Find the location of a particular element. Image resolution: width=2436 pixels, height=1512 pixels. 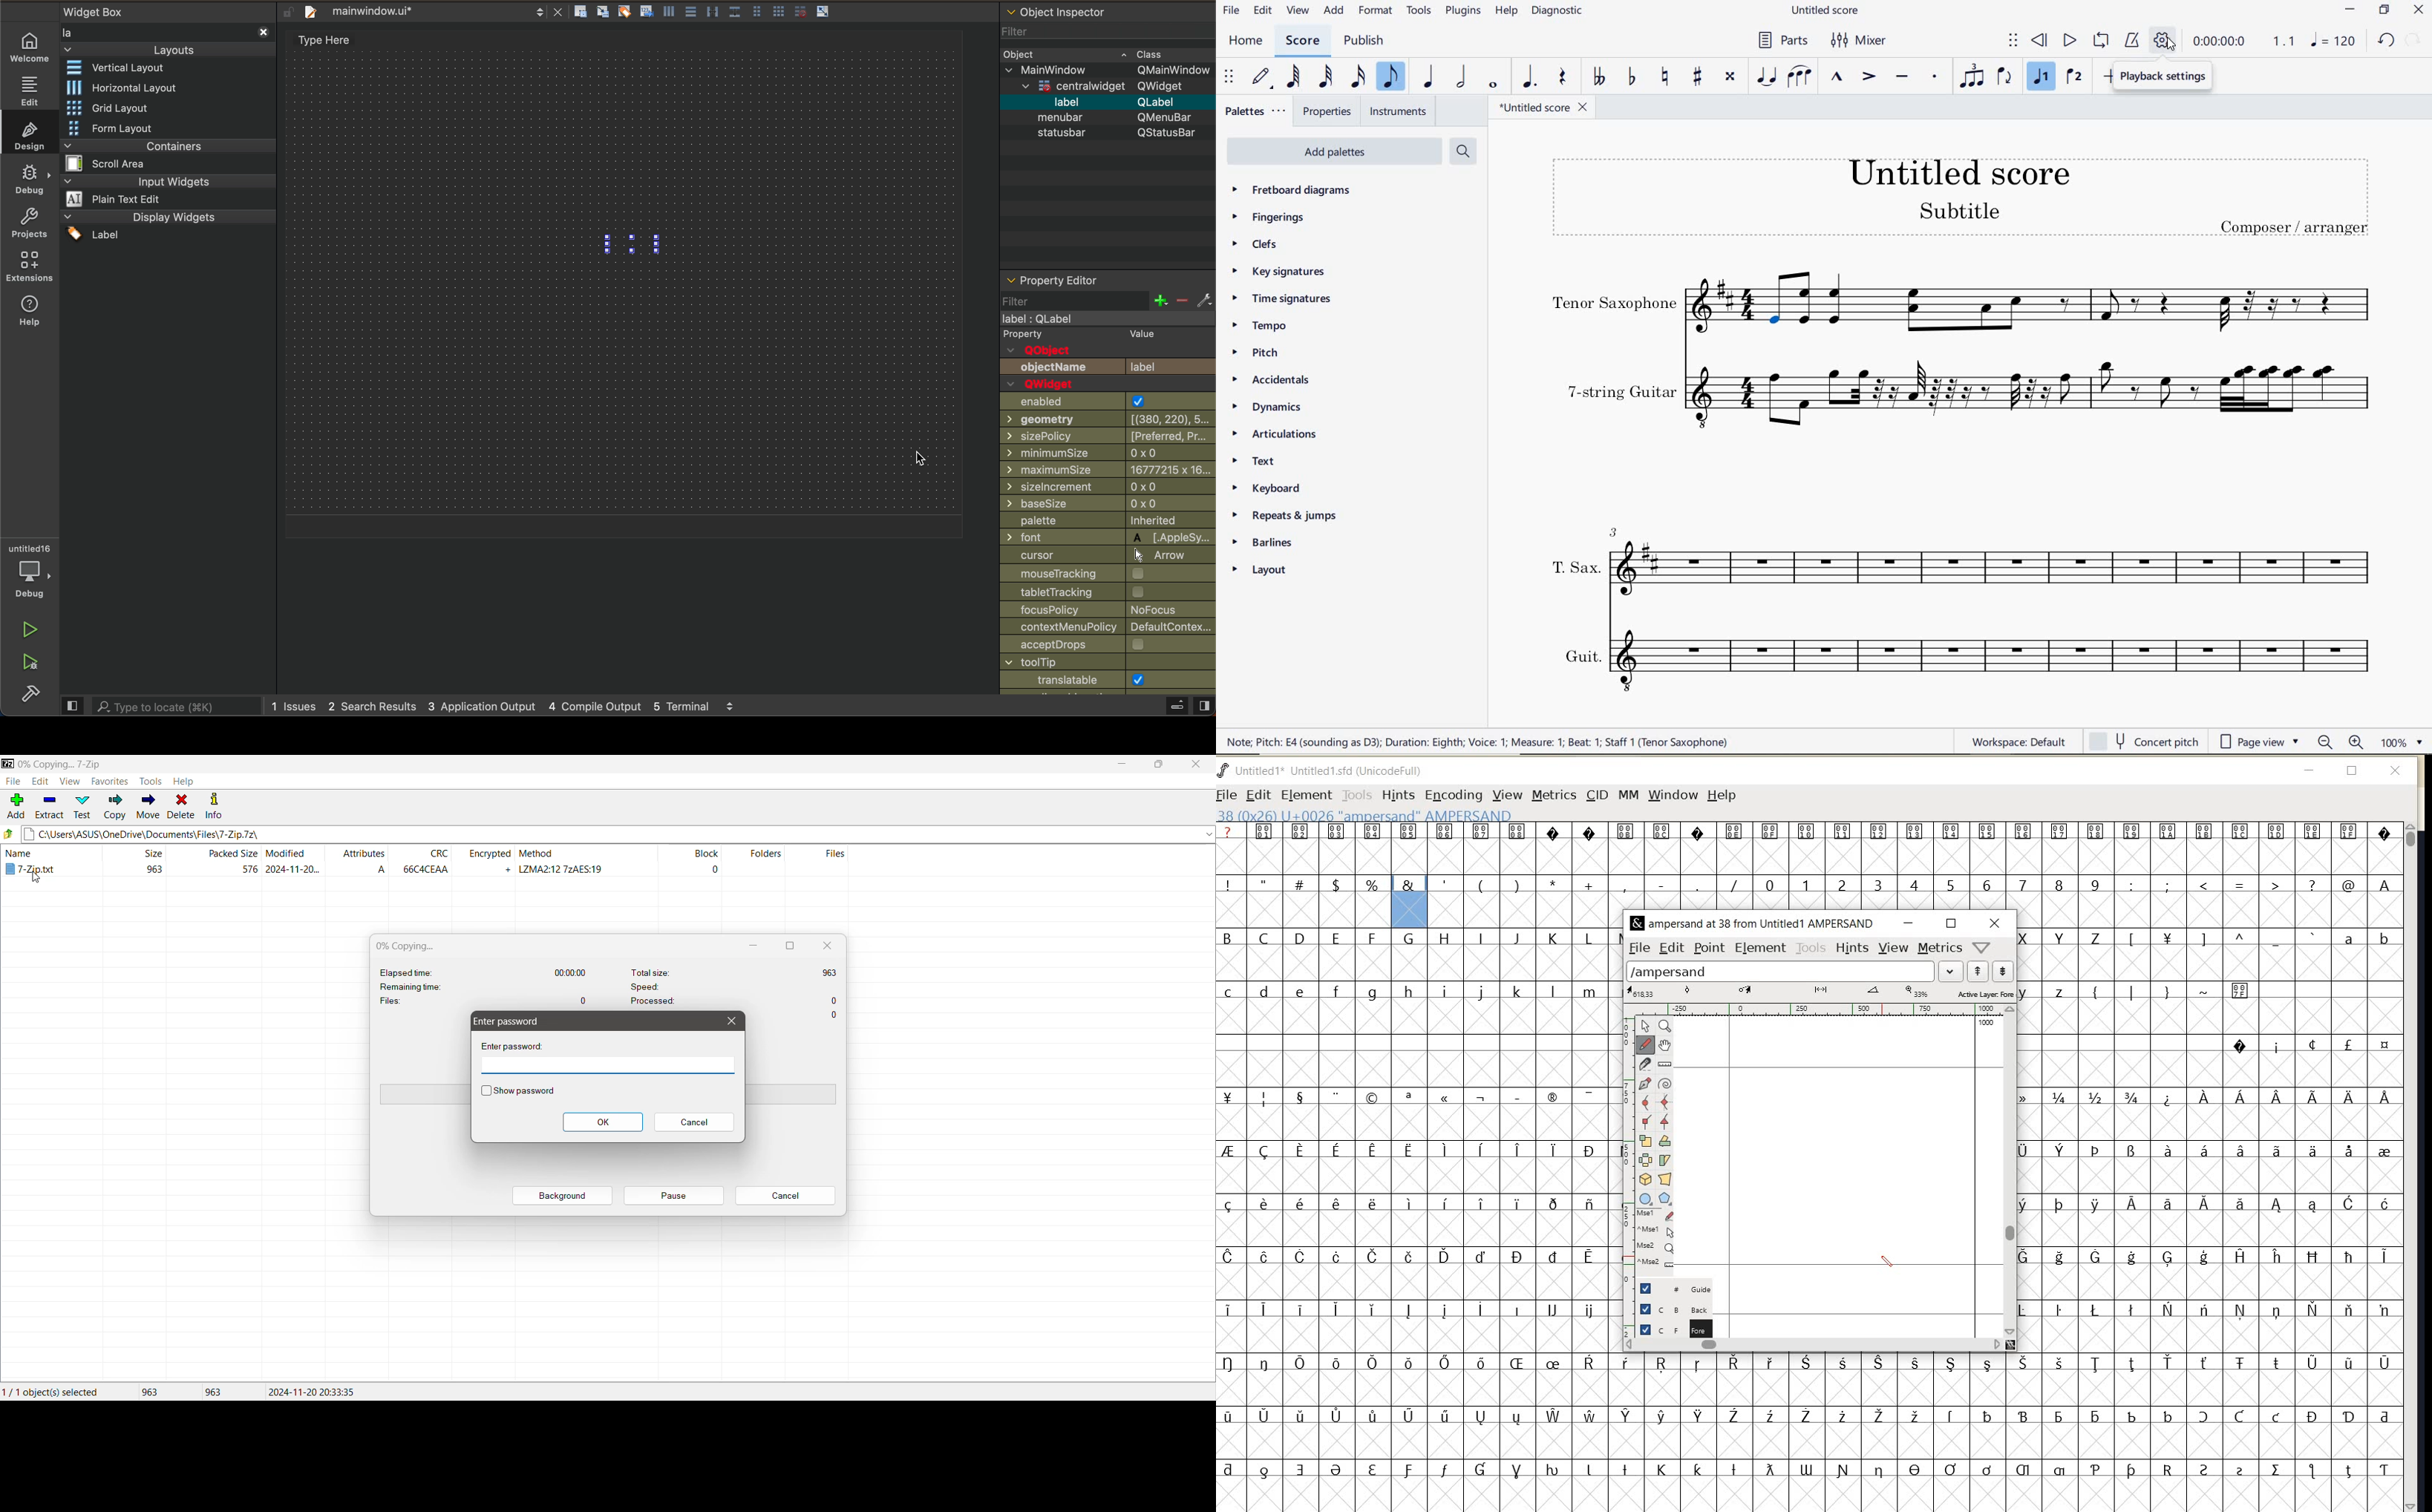

Background is located at coordinates (564, 1196).